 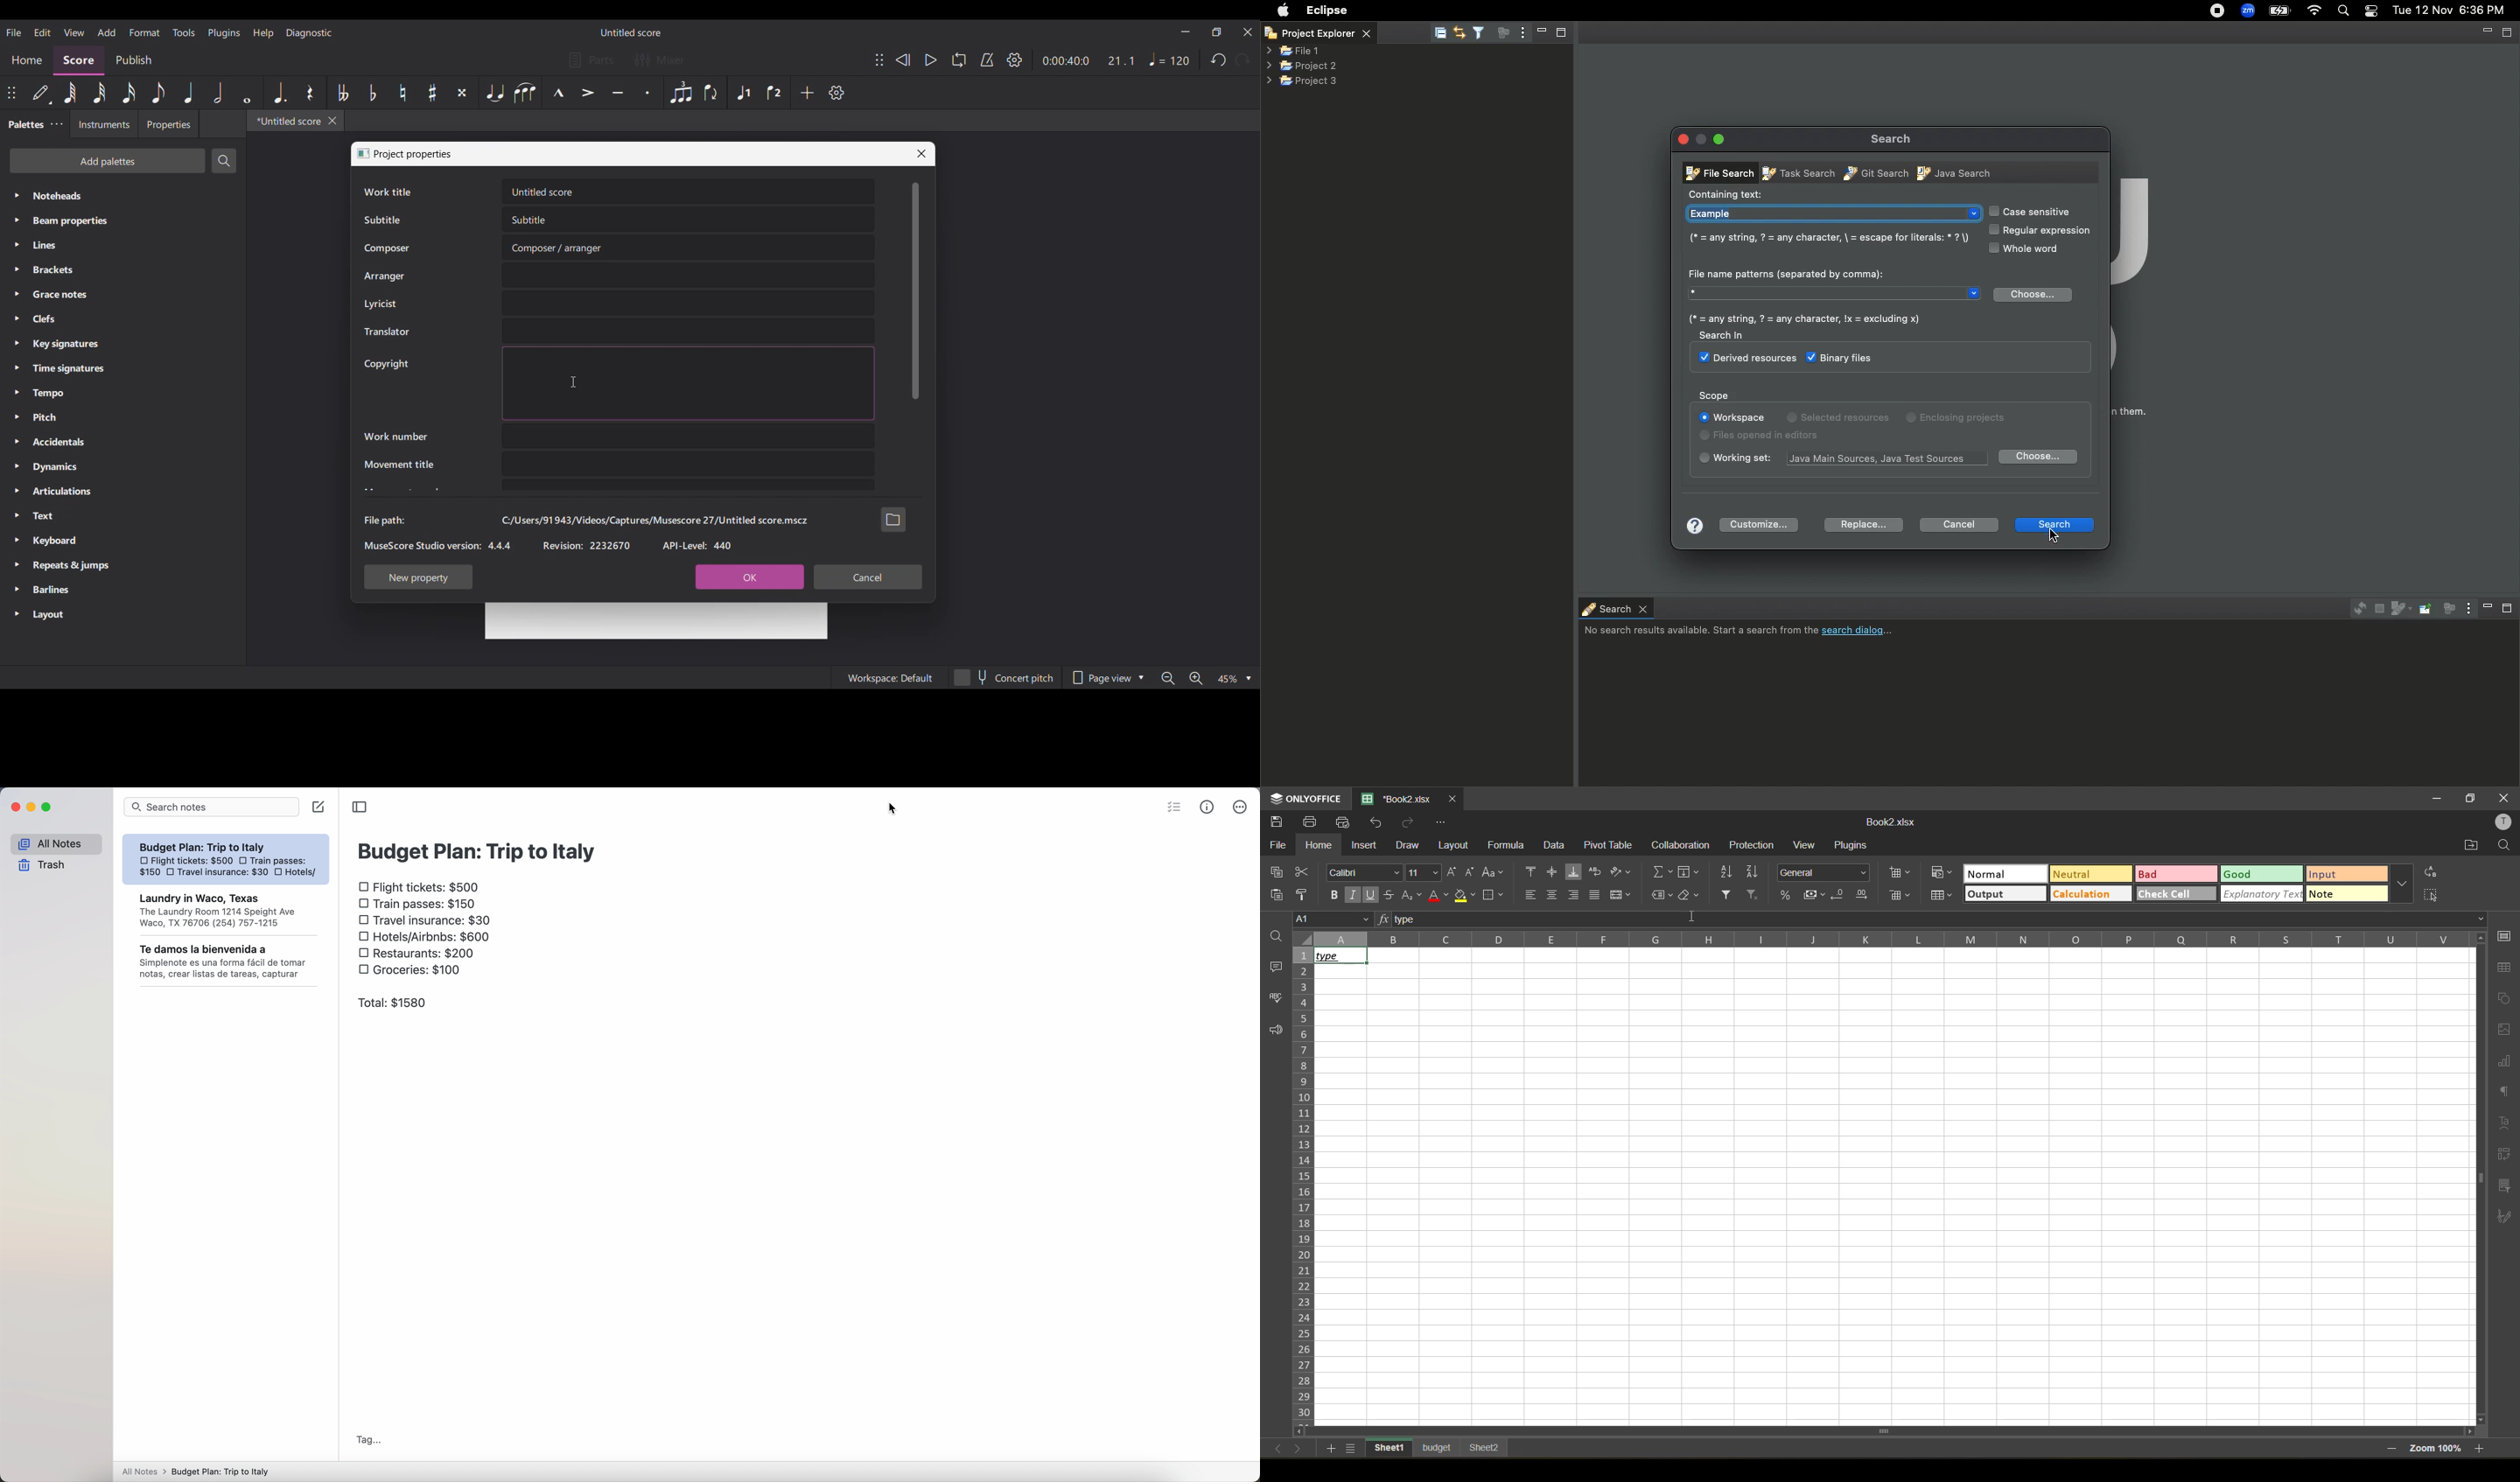 I want to click on create note, so click(x=319, y=806).